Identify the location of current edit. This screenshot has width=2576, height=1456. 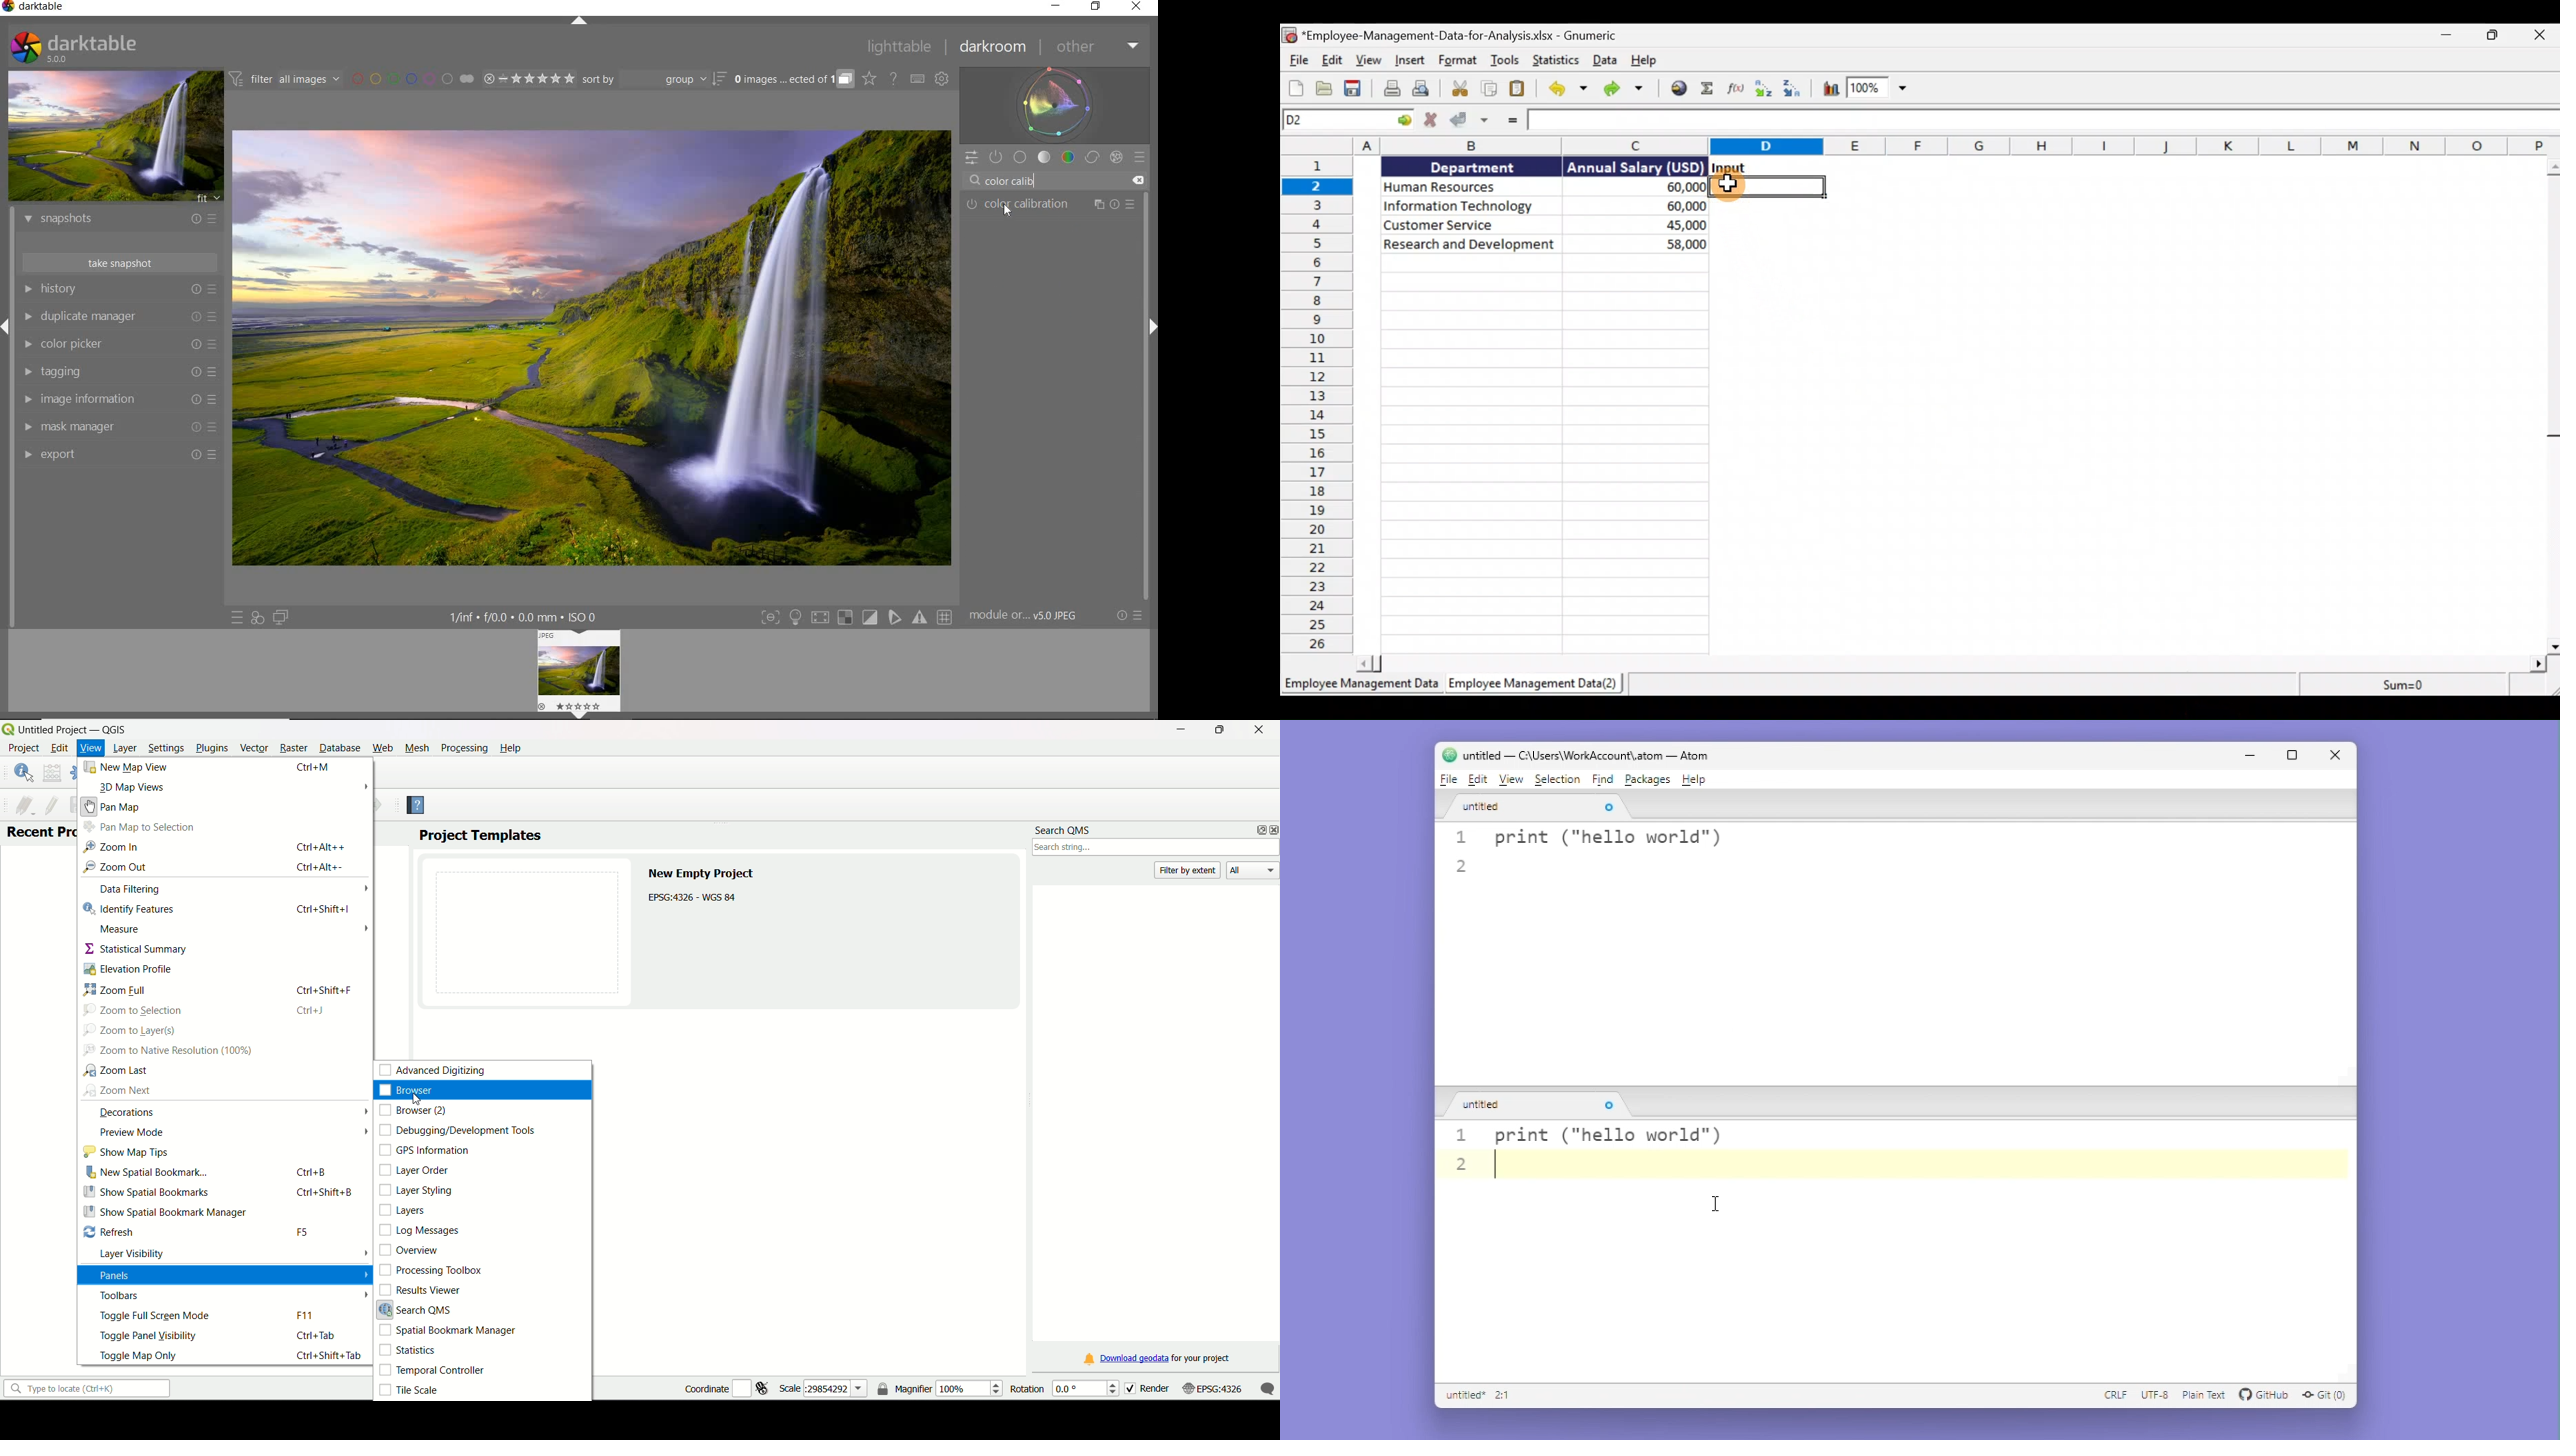
(25, 805).